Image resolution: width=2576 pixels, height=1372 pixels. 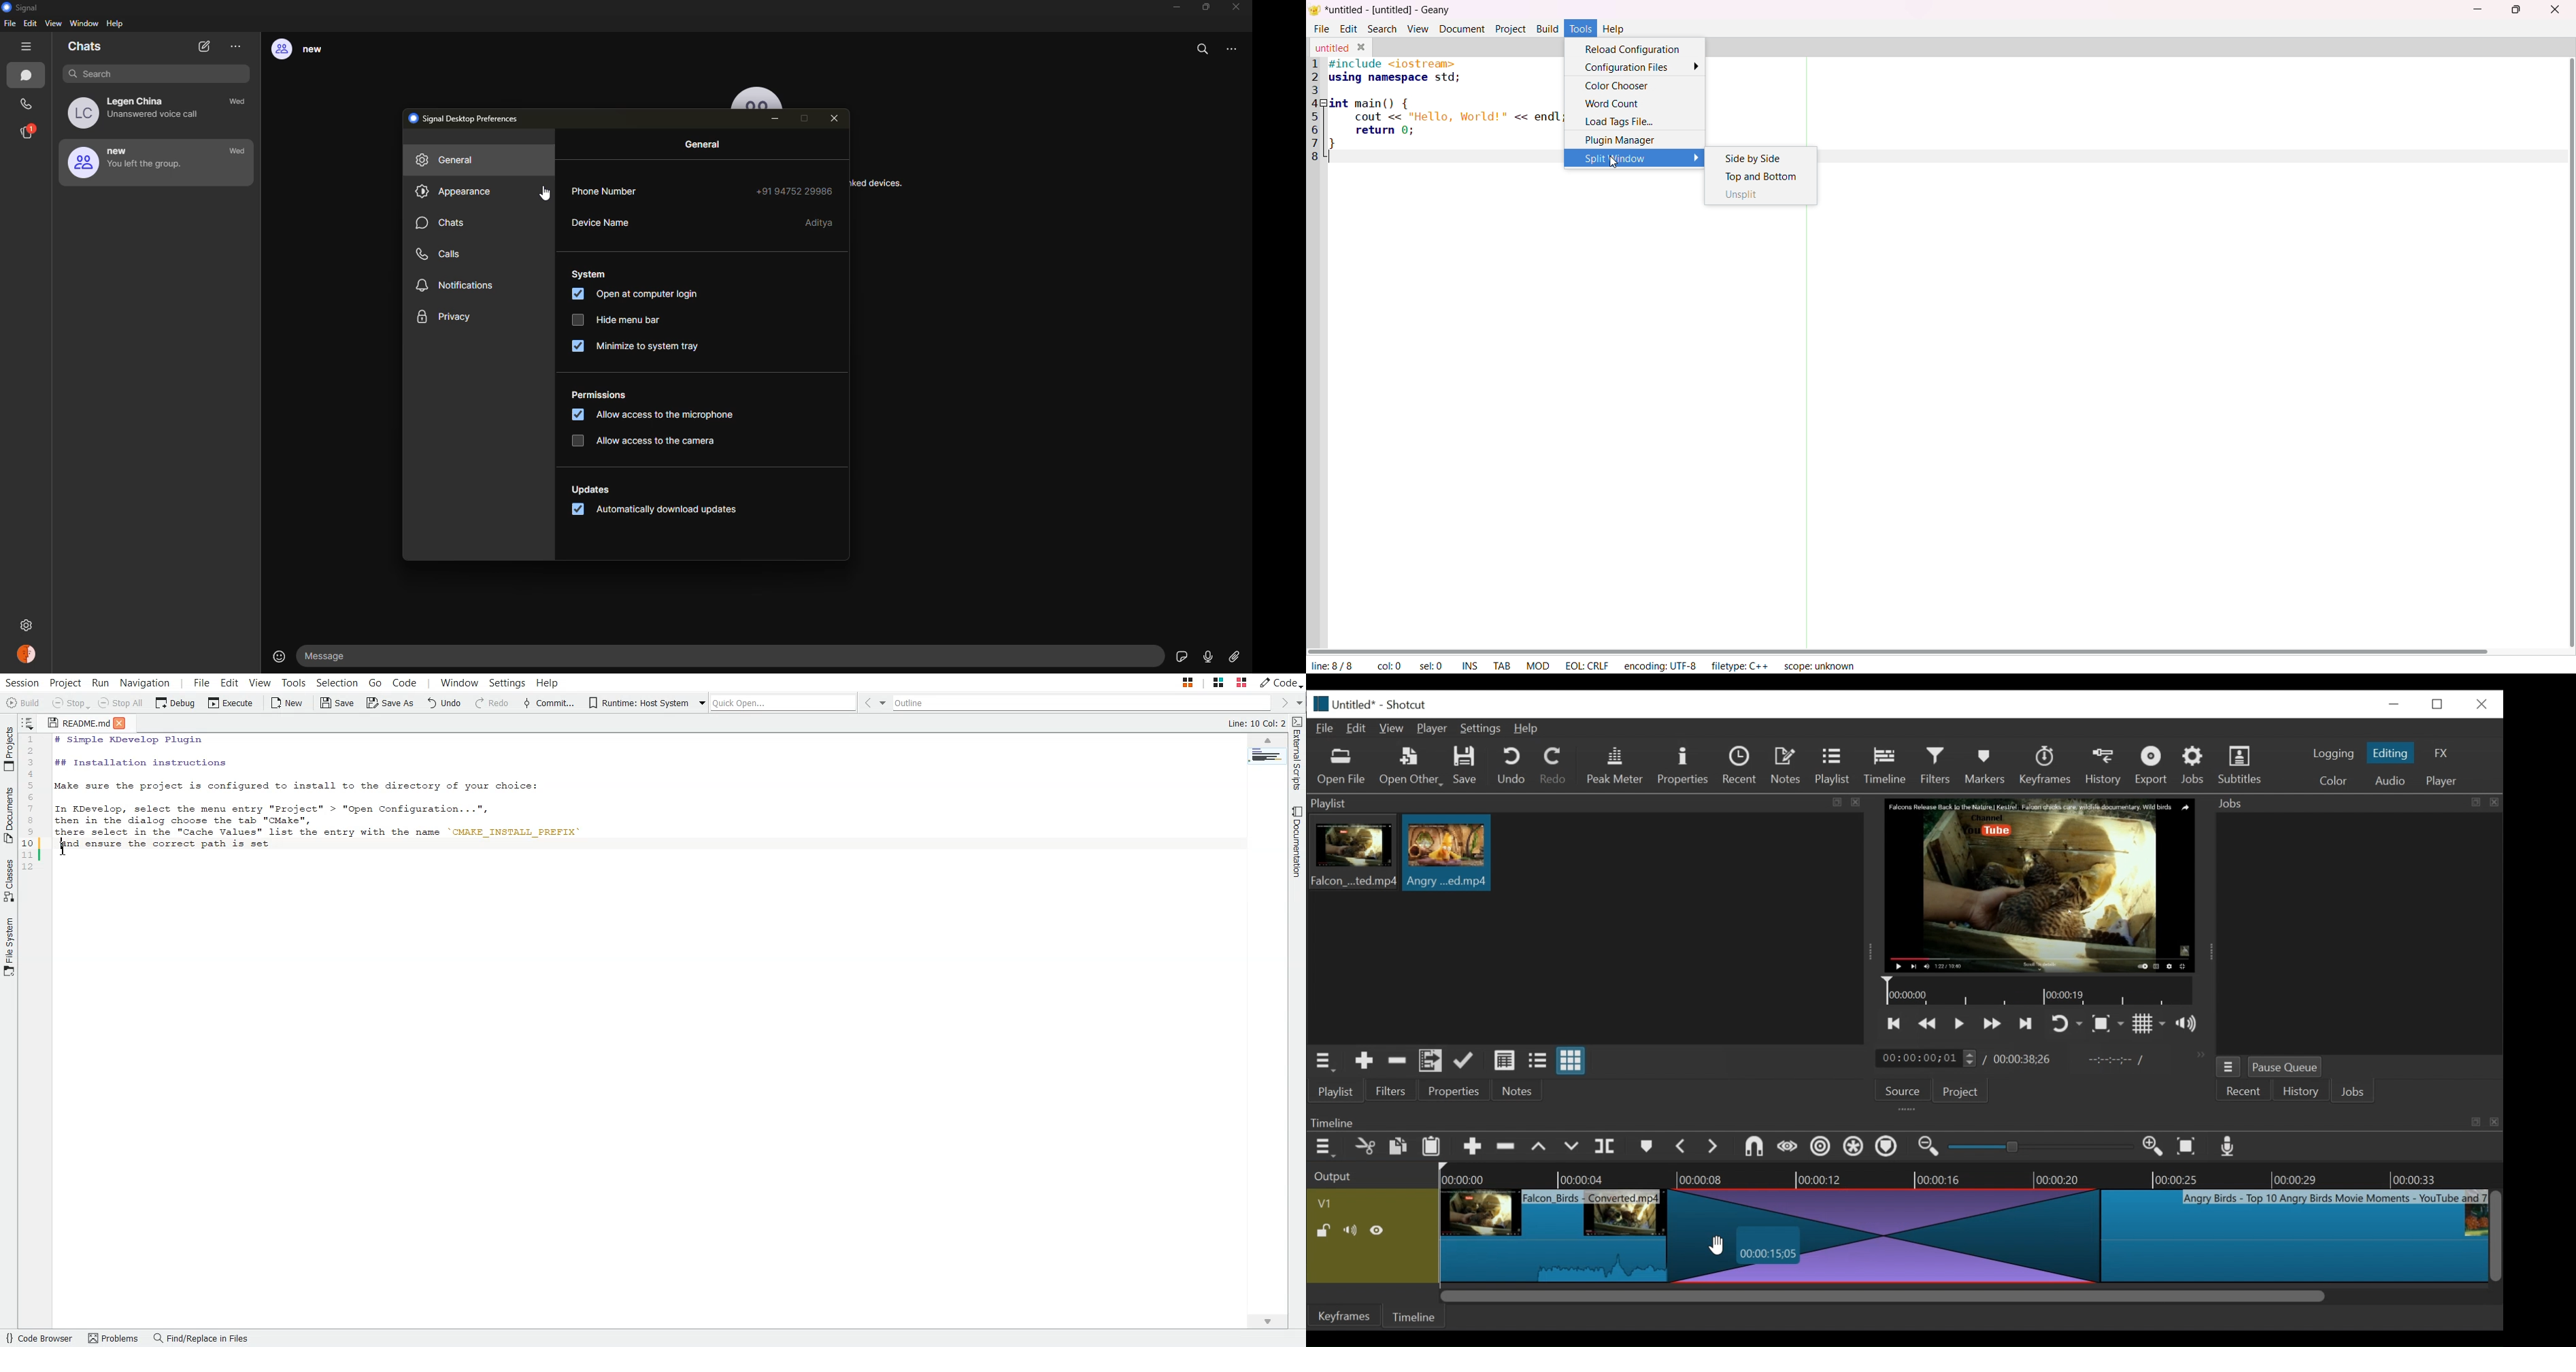 I want to click on clip, so click(x=2294, y=1237).